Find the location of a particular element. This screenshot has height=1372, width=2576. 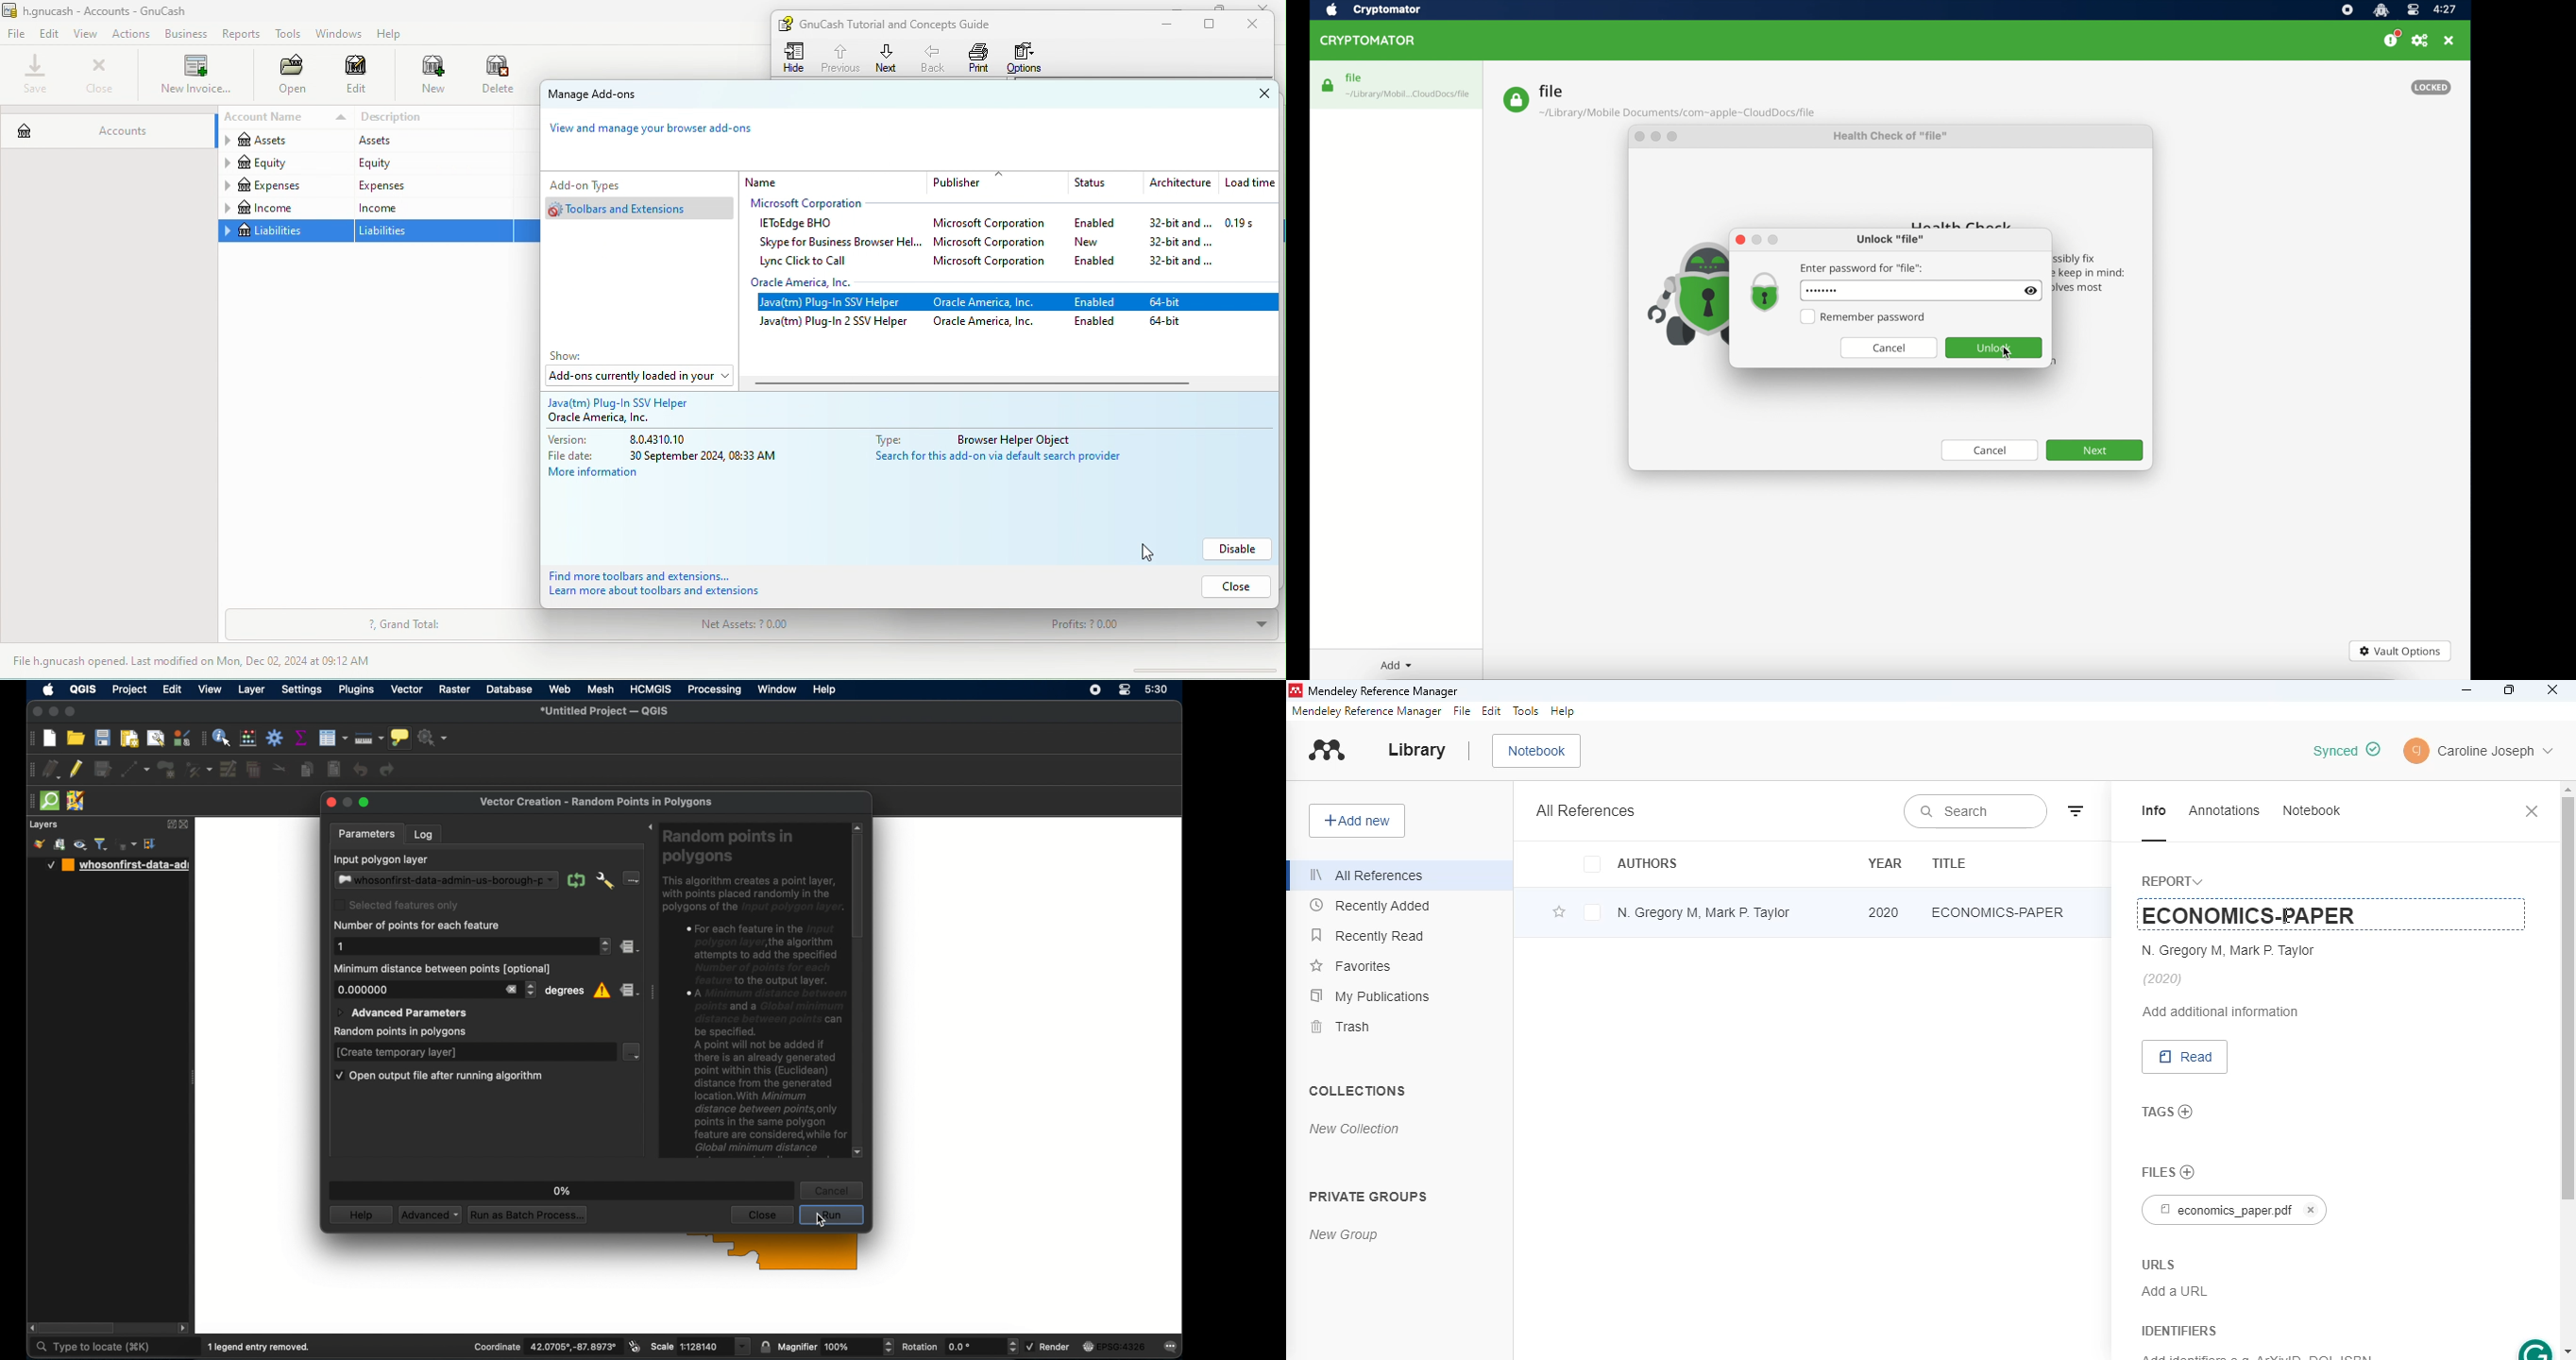

manage map theme is located at coordinates (81, 845).